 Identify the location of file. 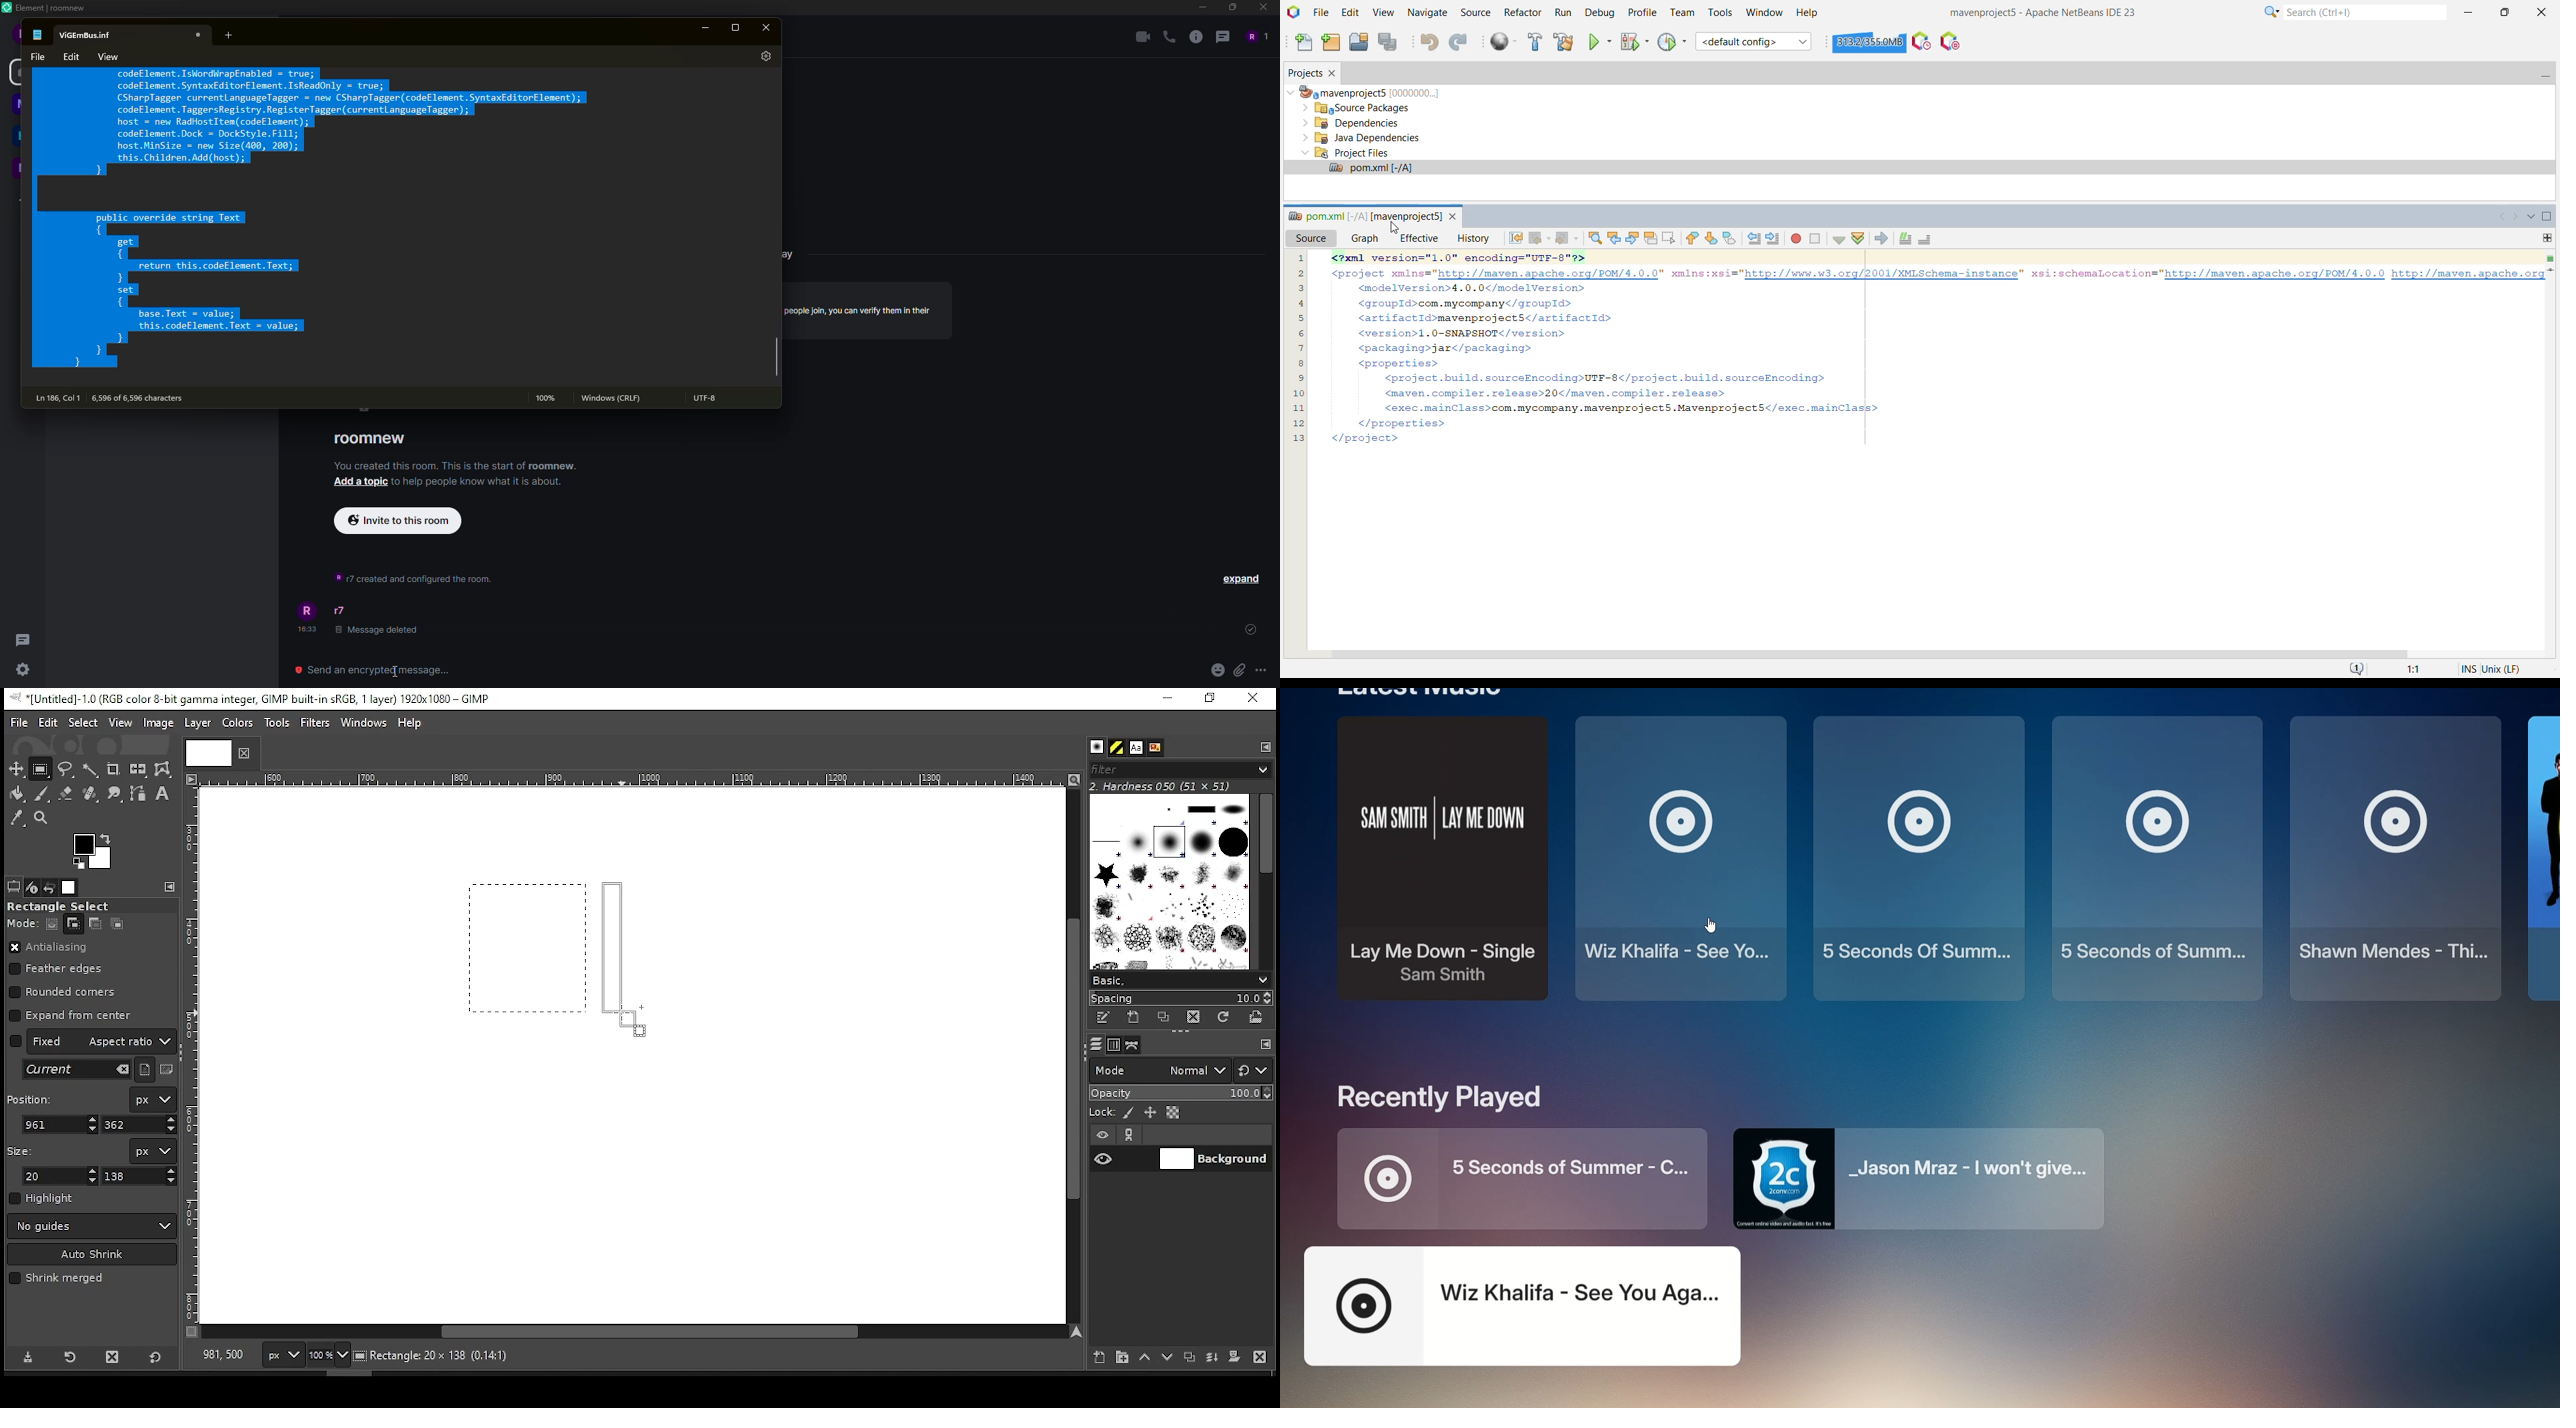
(34, 56).